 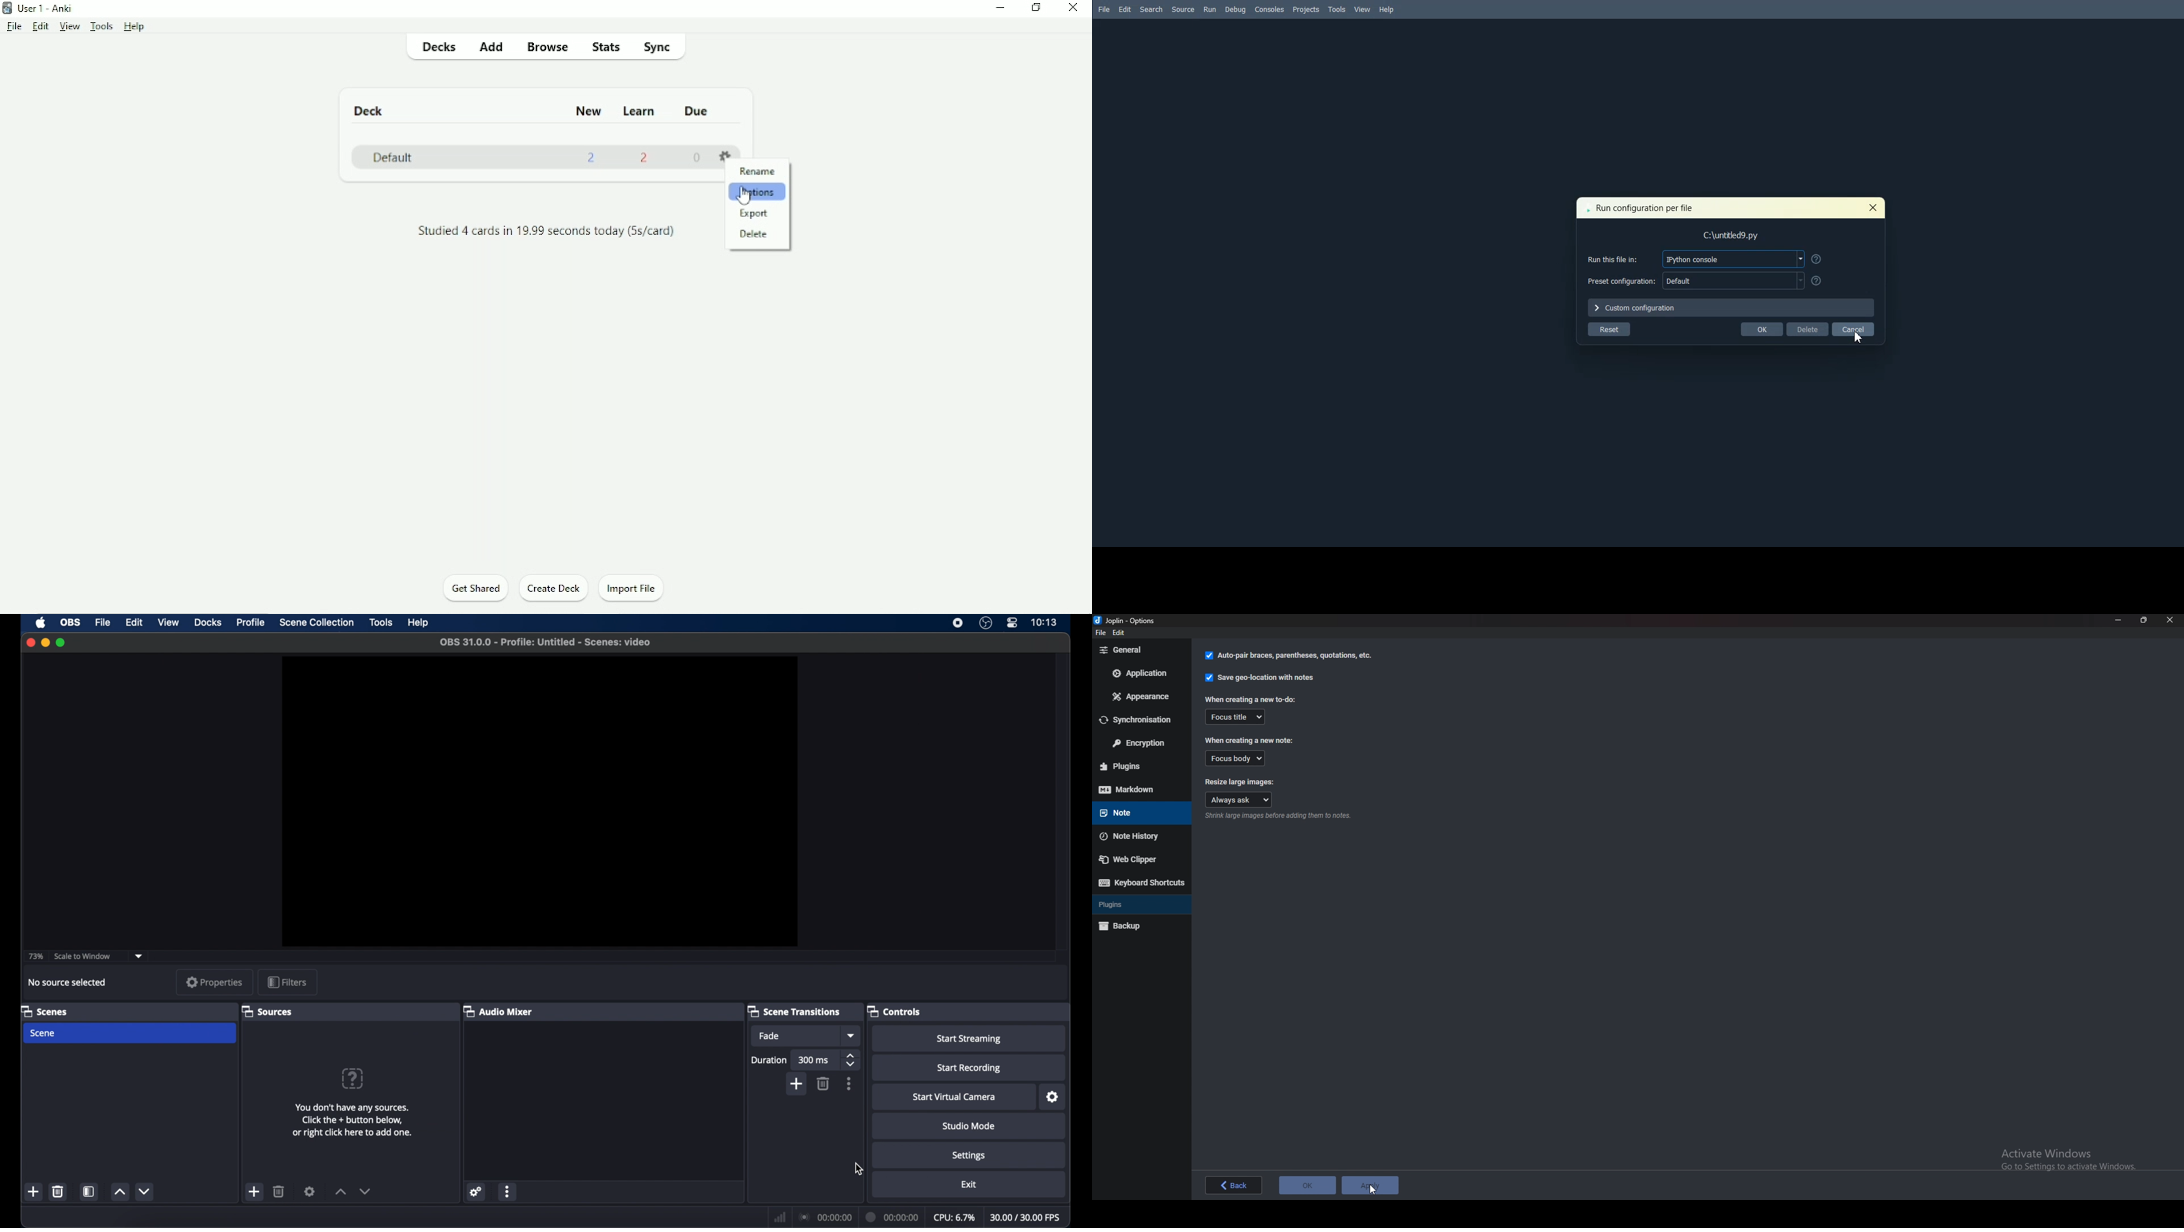 I want to click on Activate windows pop up, so click(x=2074, y=1161).